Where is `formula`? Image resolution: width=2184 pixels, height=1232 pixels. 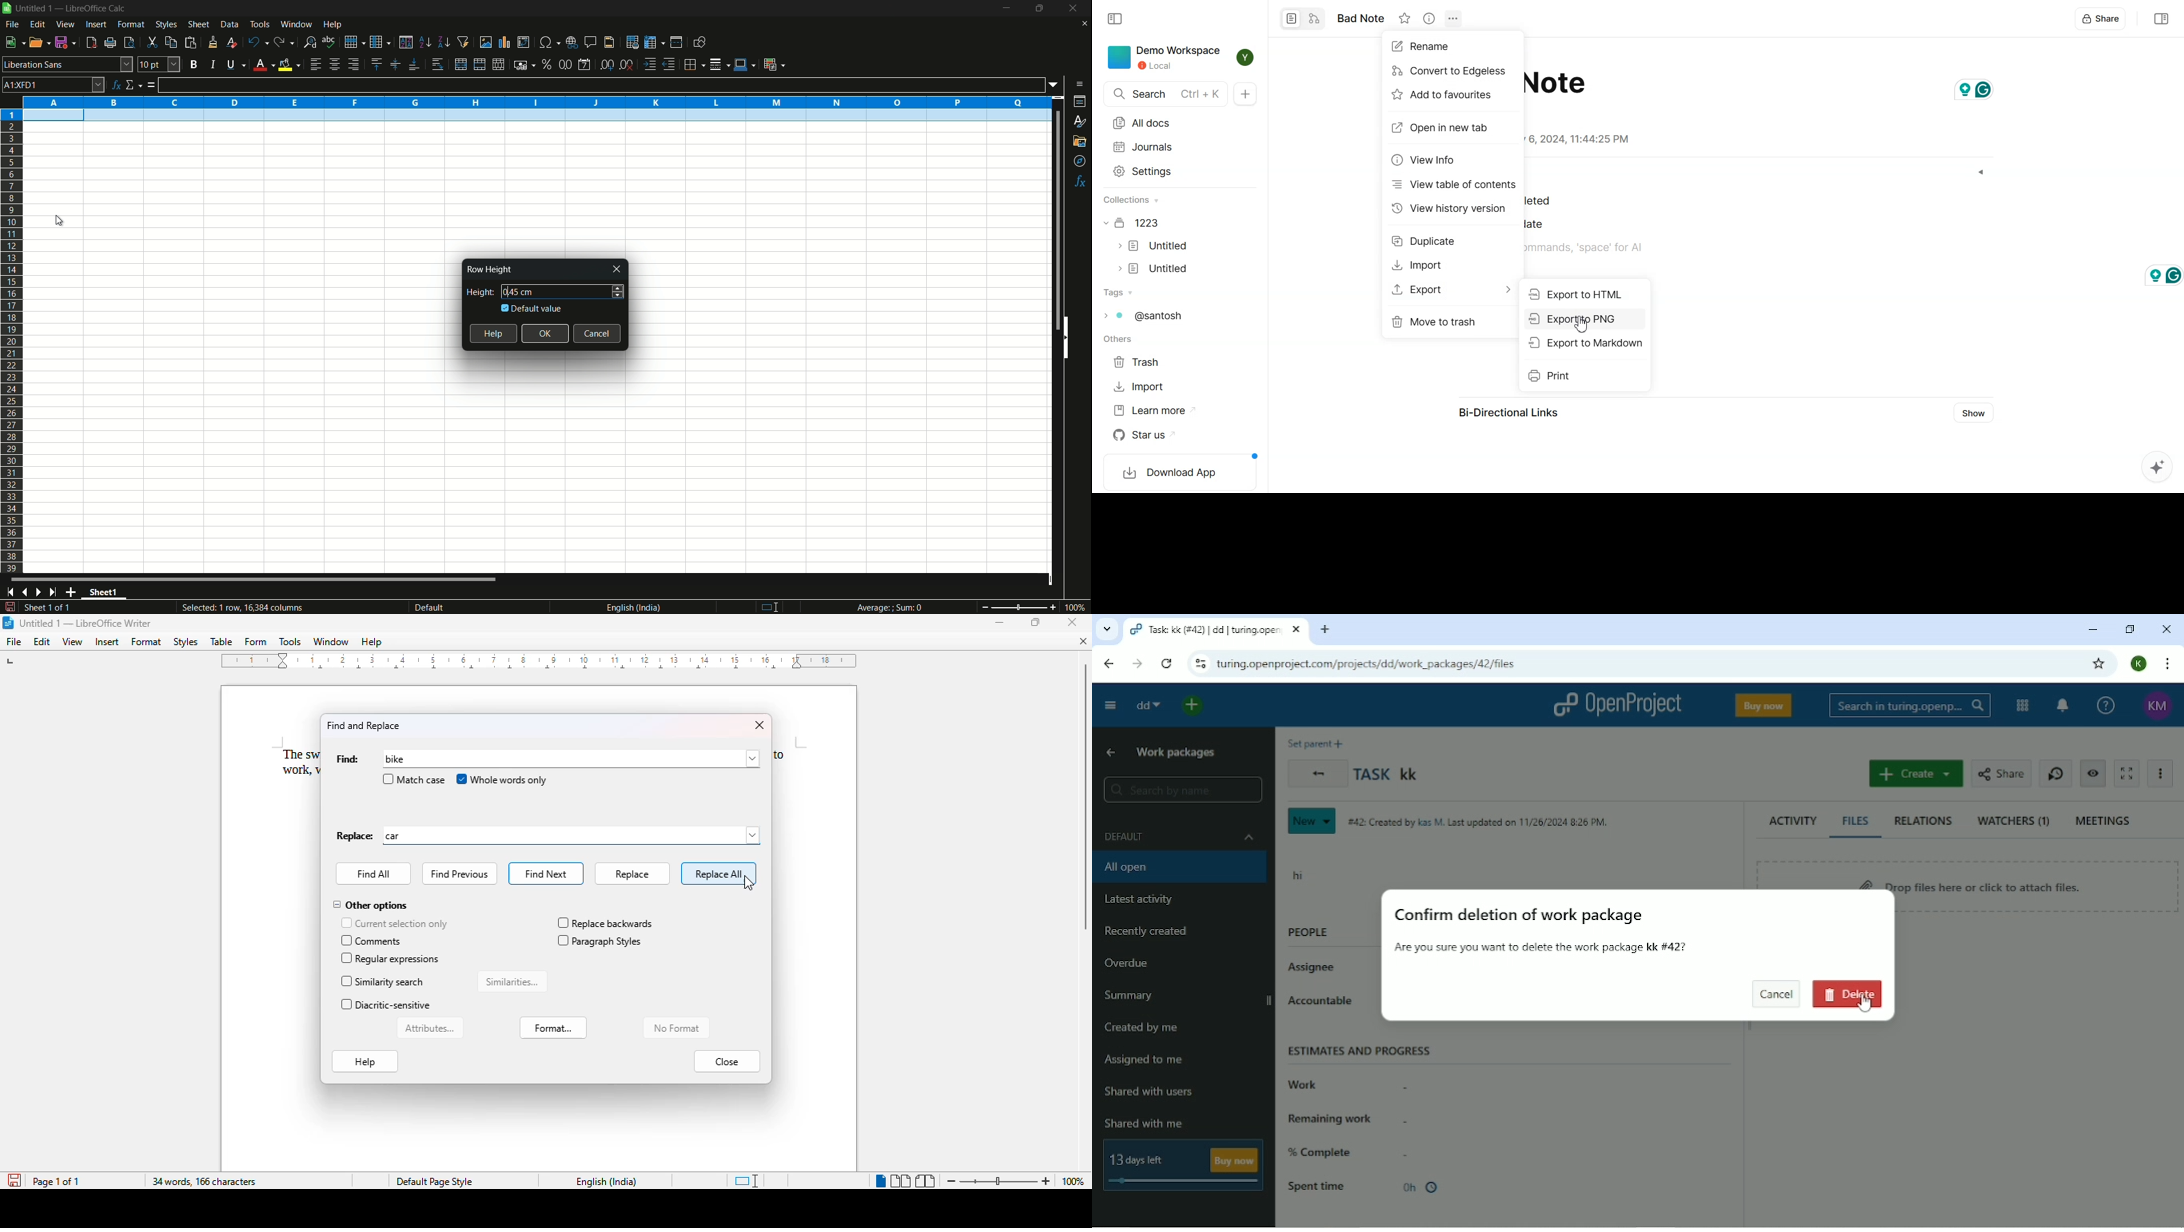
formula is located at coordinates (151, 86).